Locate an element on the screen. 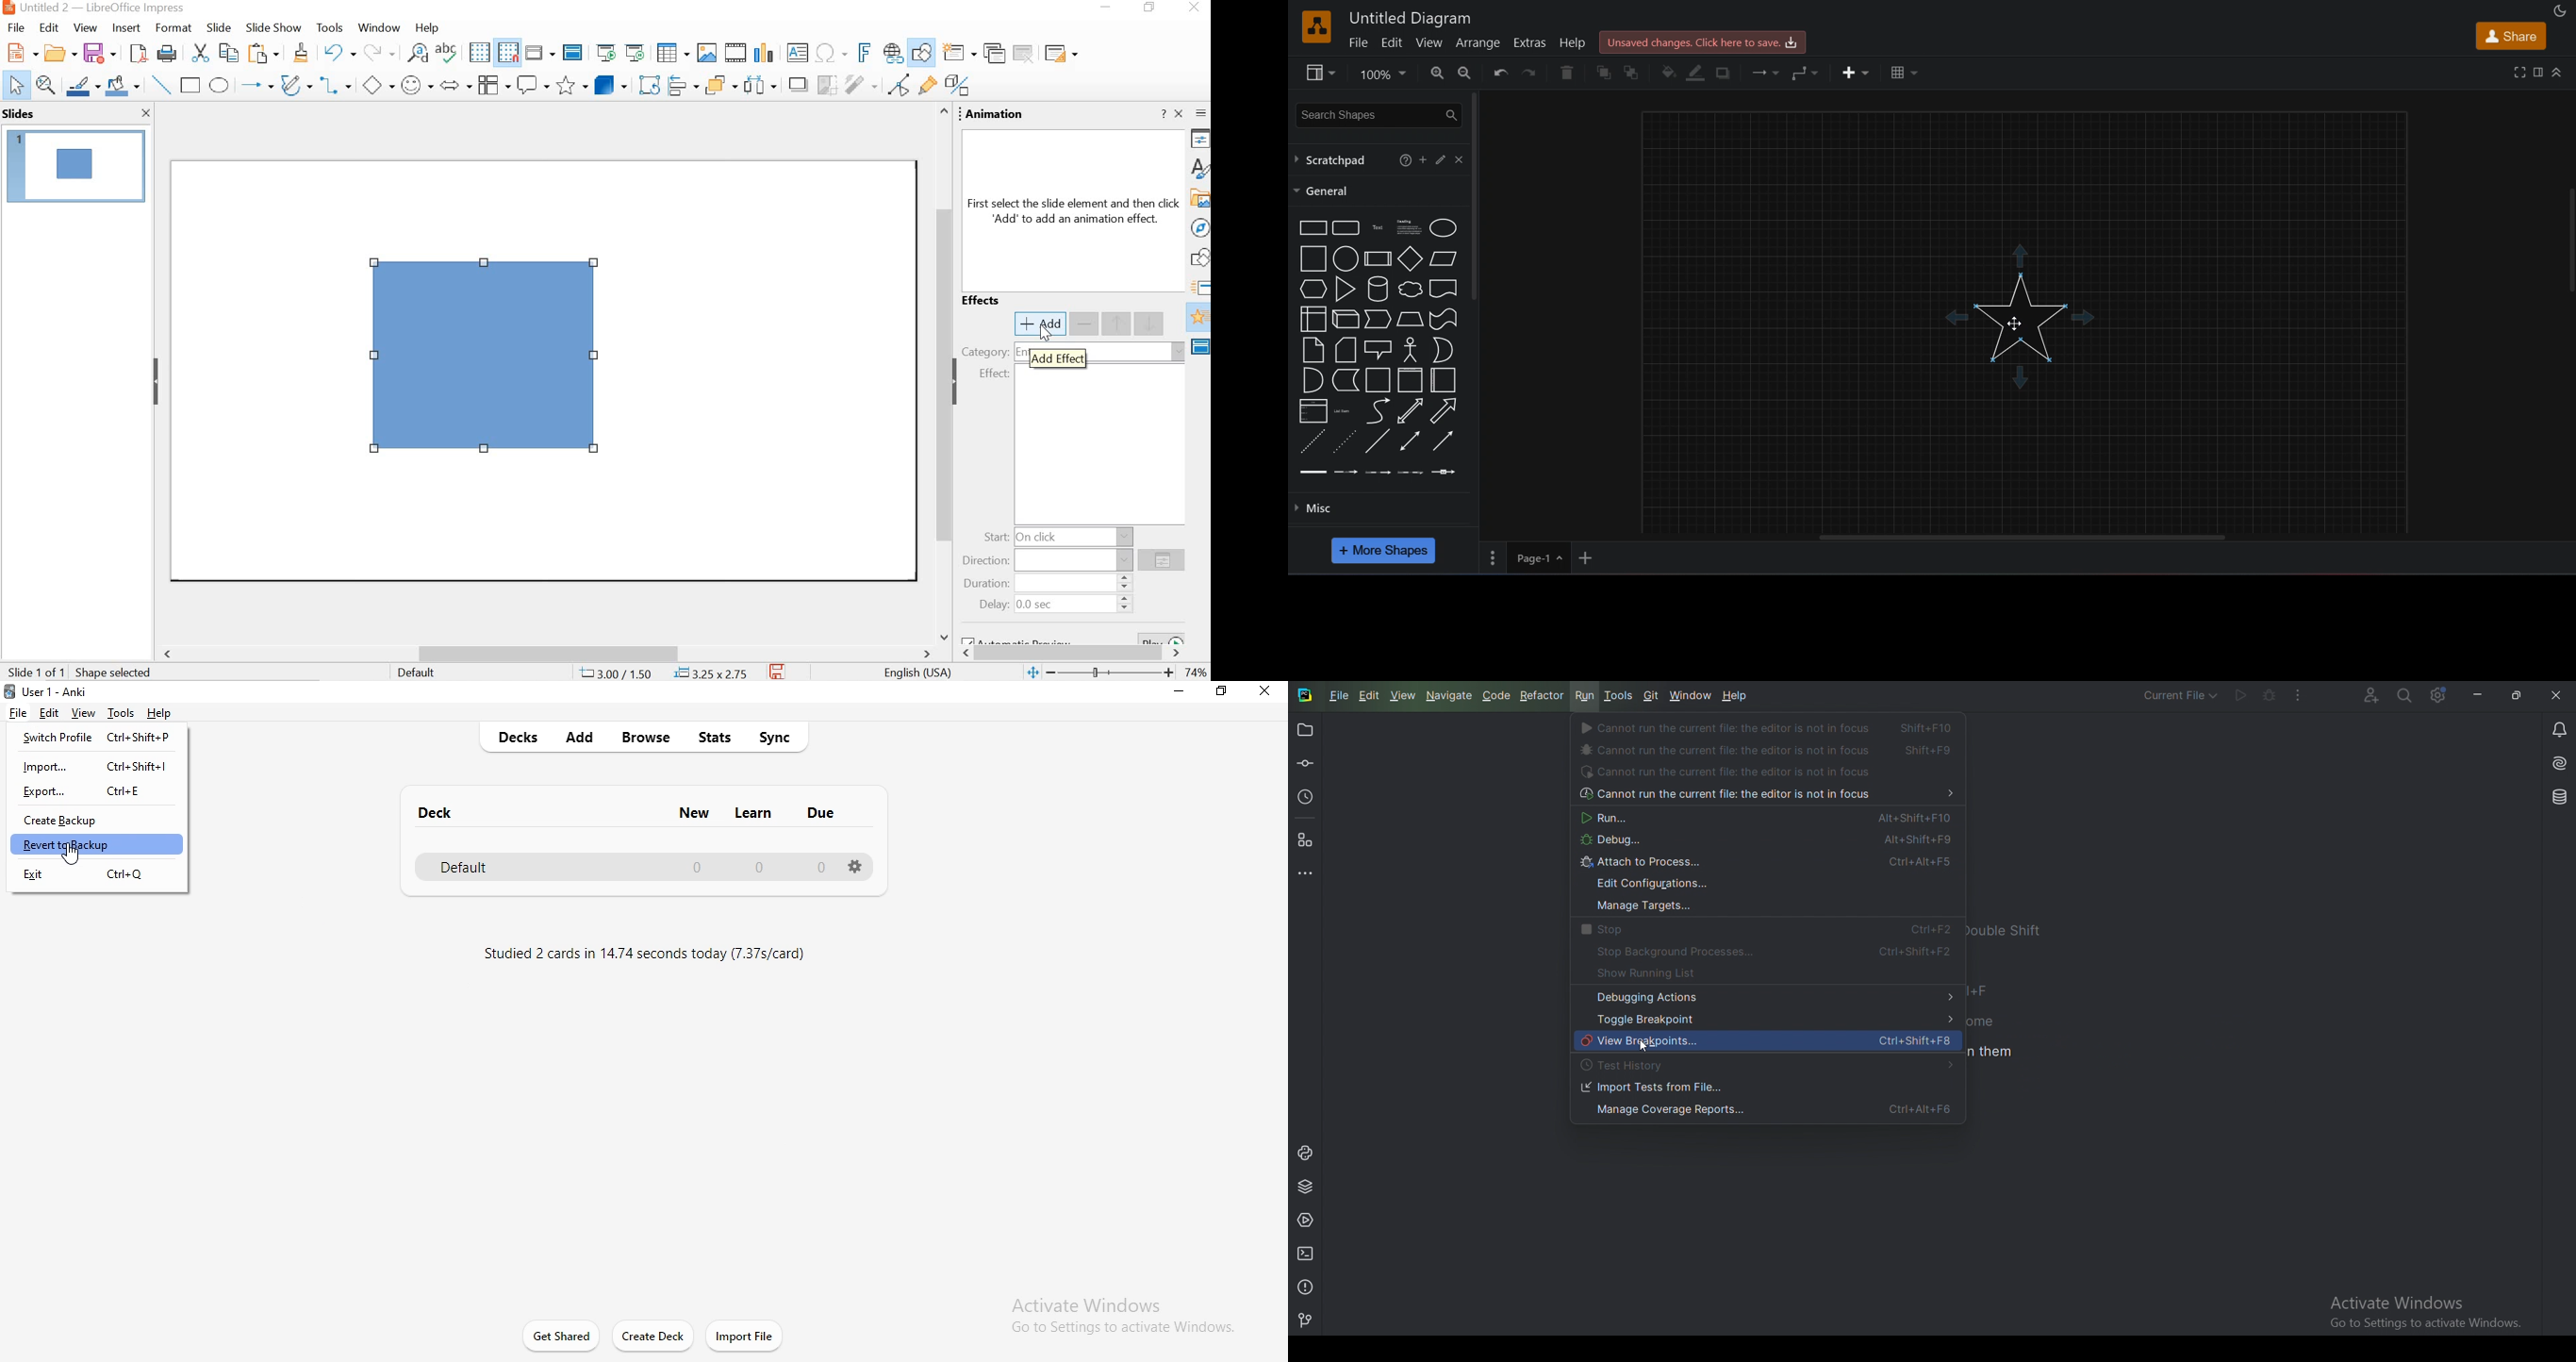 The image size is (2576, 1372). add new page is located at coordinates (1588, 558).